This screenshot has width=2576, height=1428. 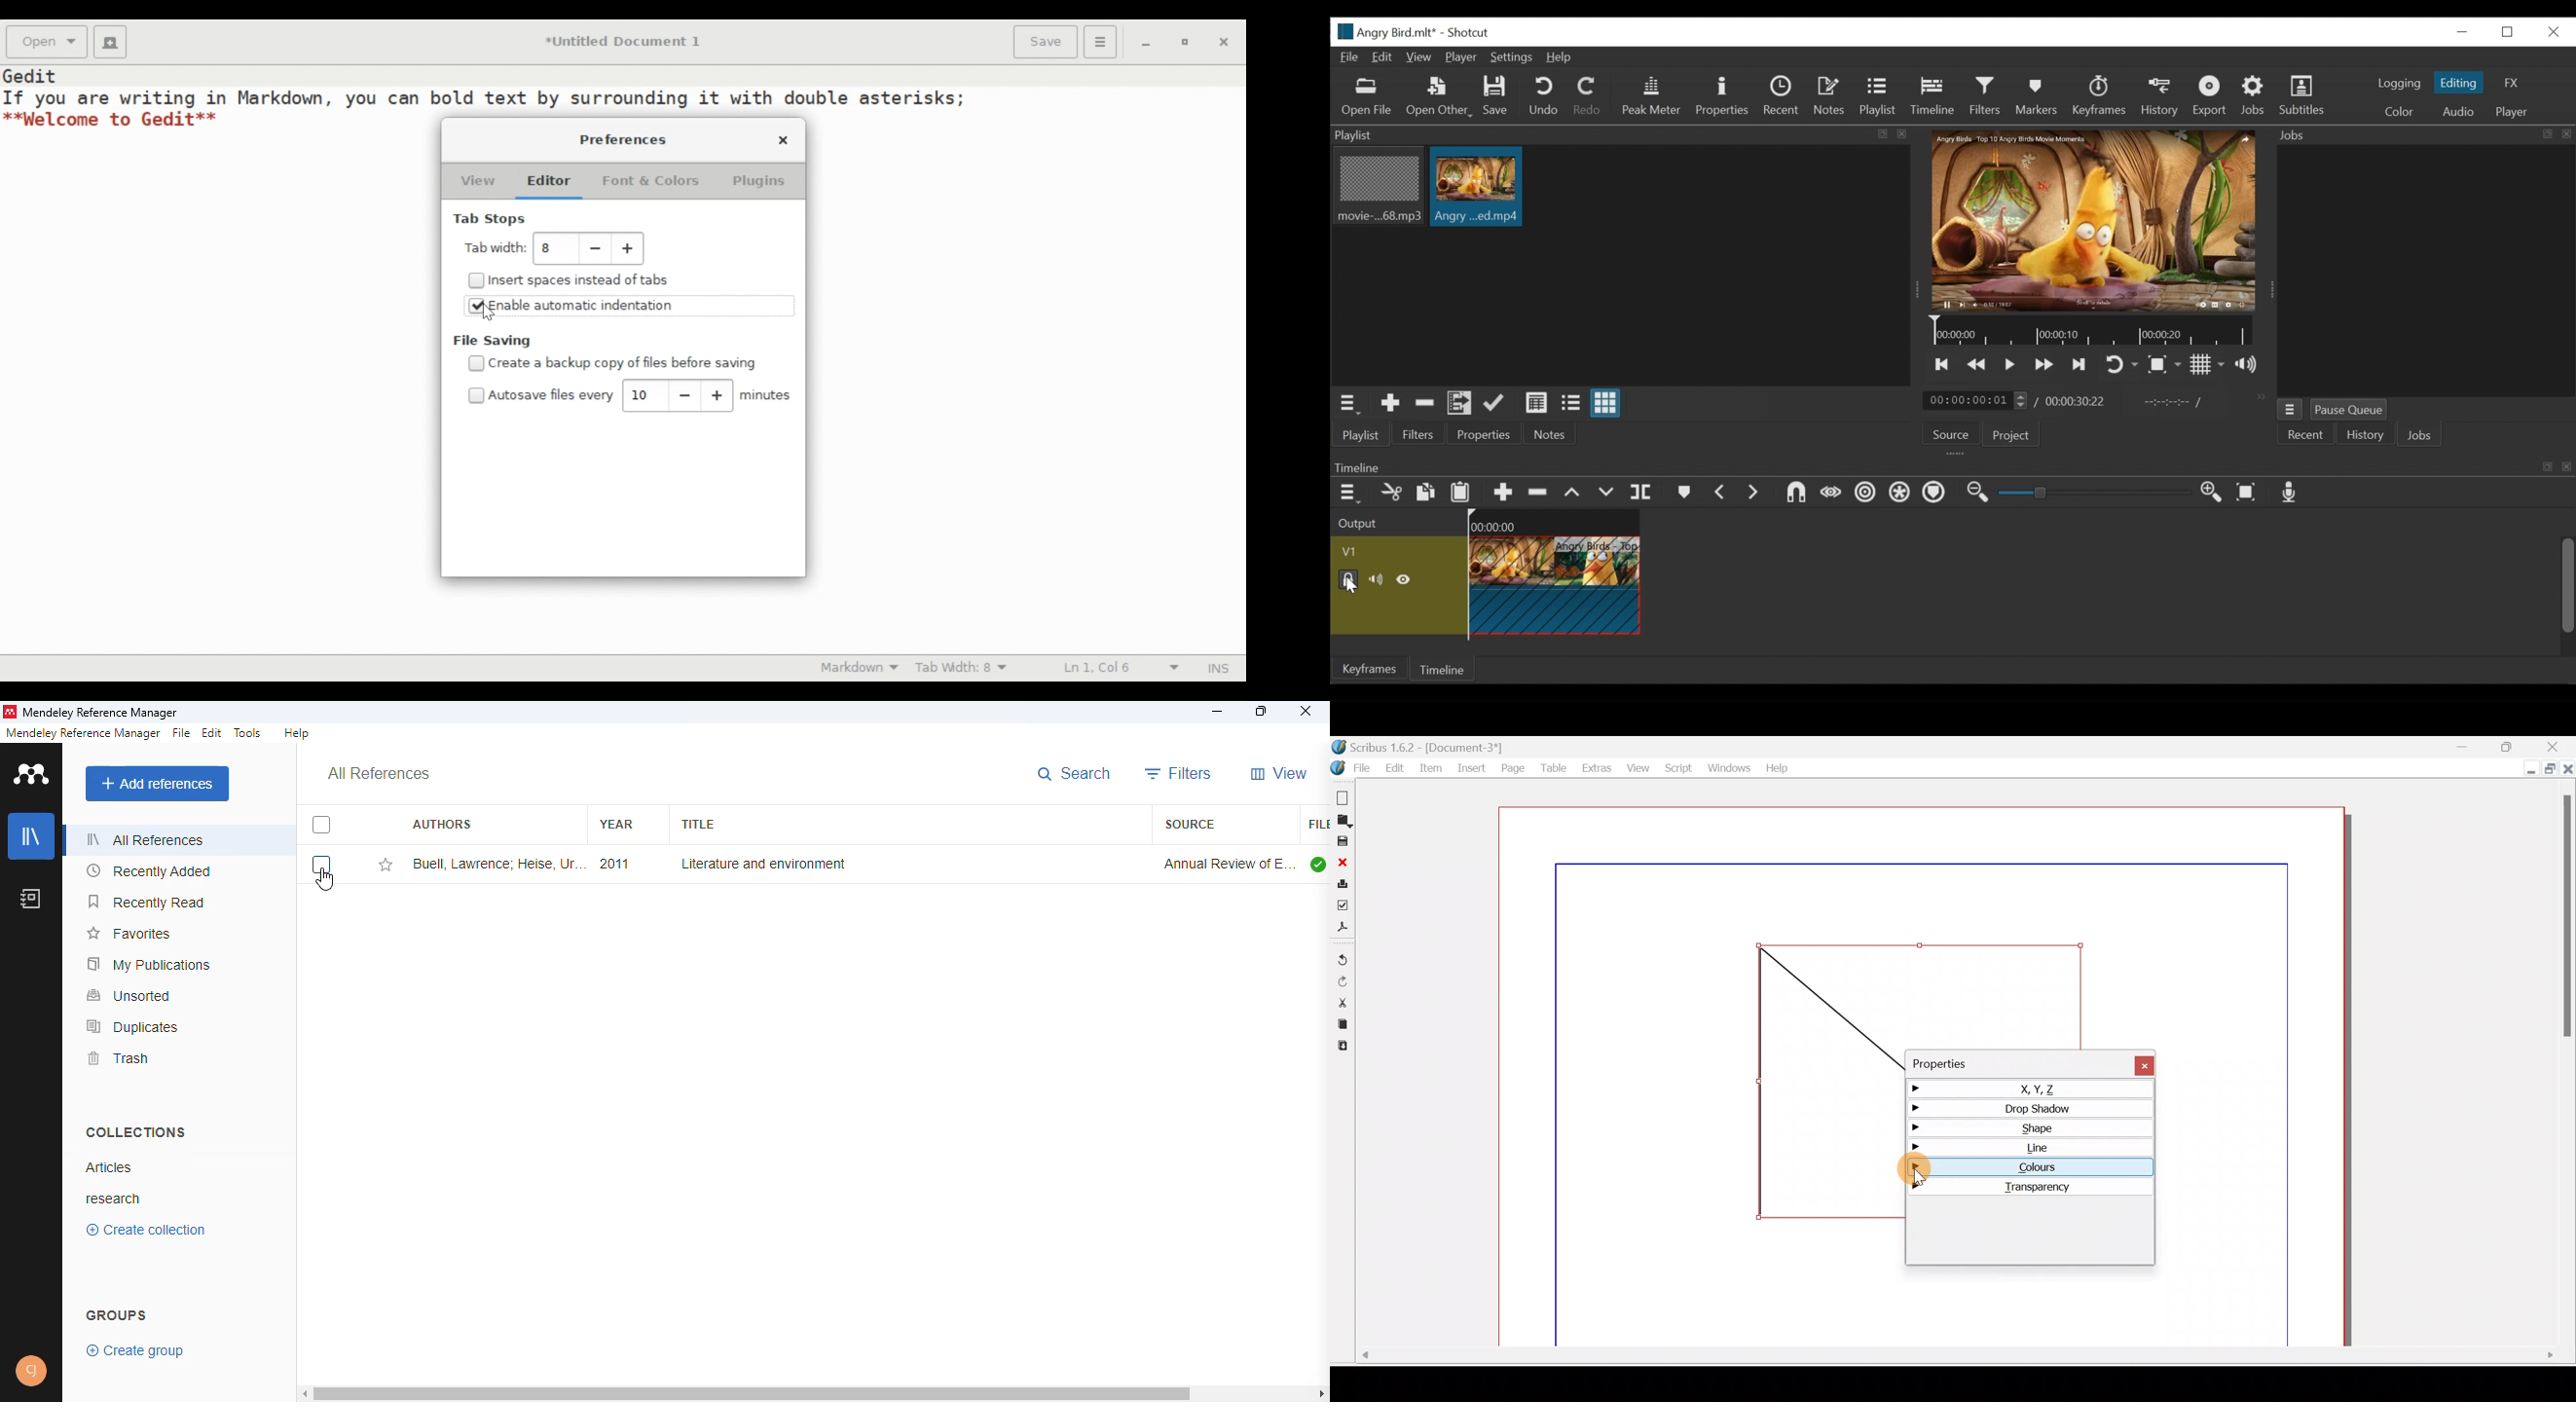 I want to click on Color, so click(x=2402, y=111).